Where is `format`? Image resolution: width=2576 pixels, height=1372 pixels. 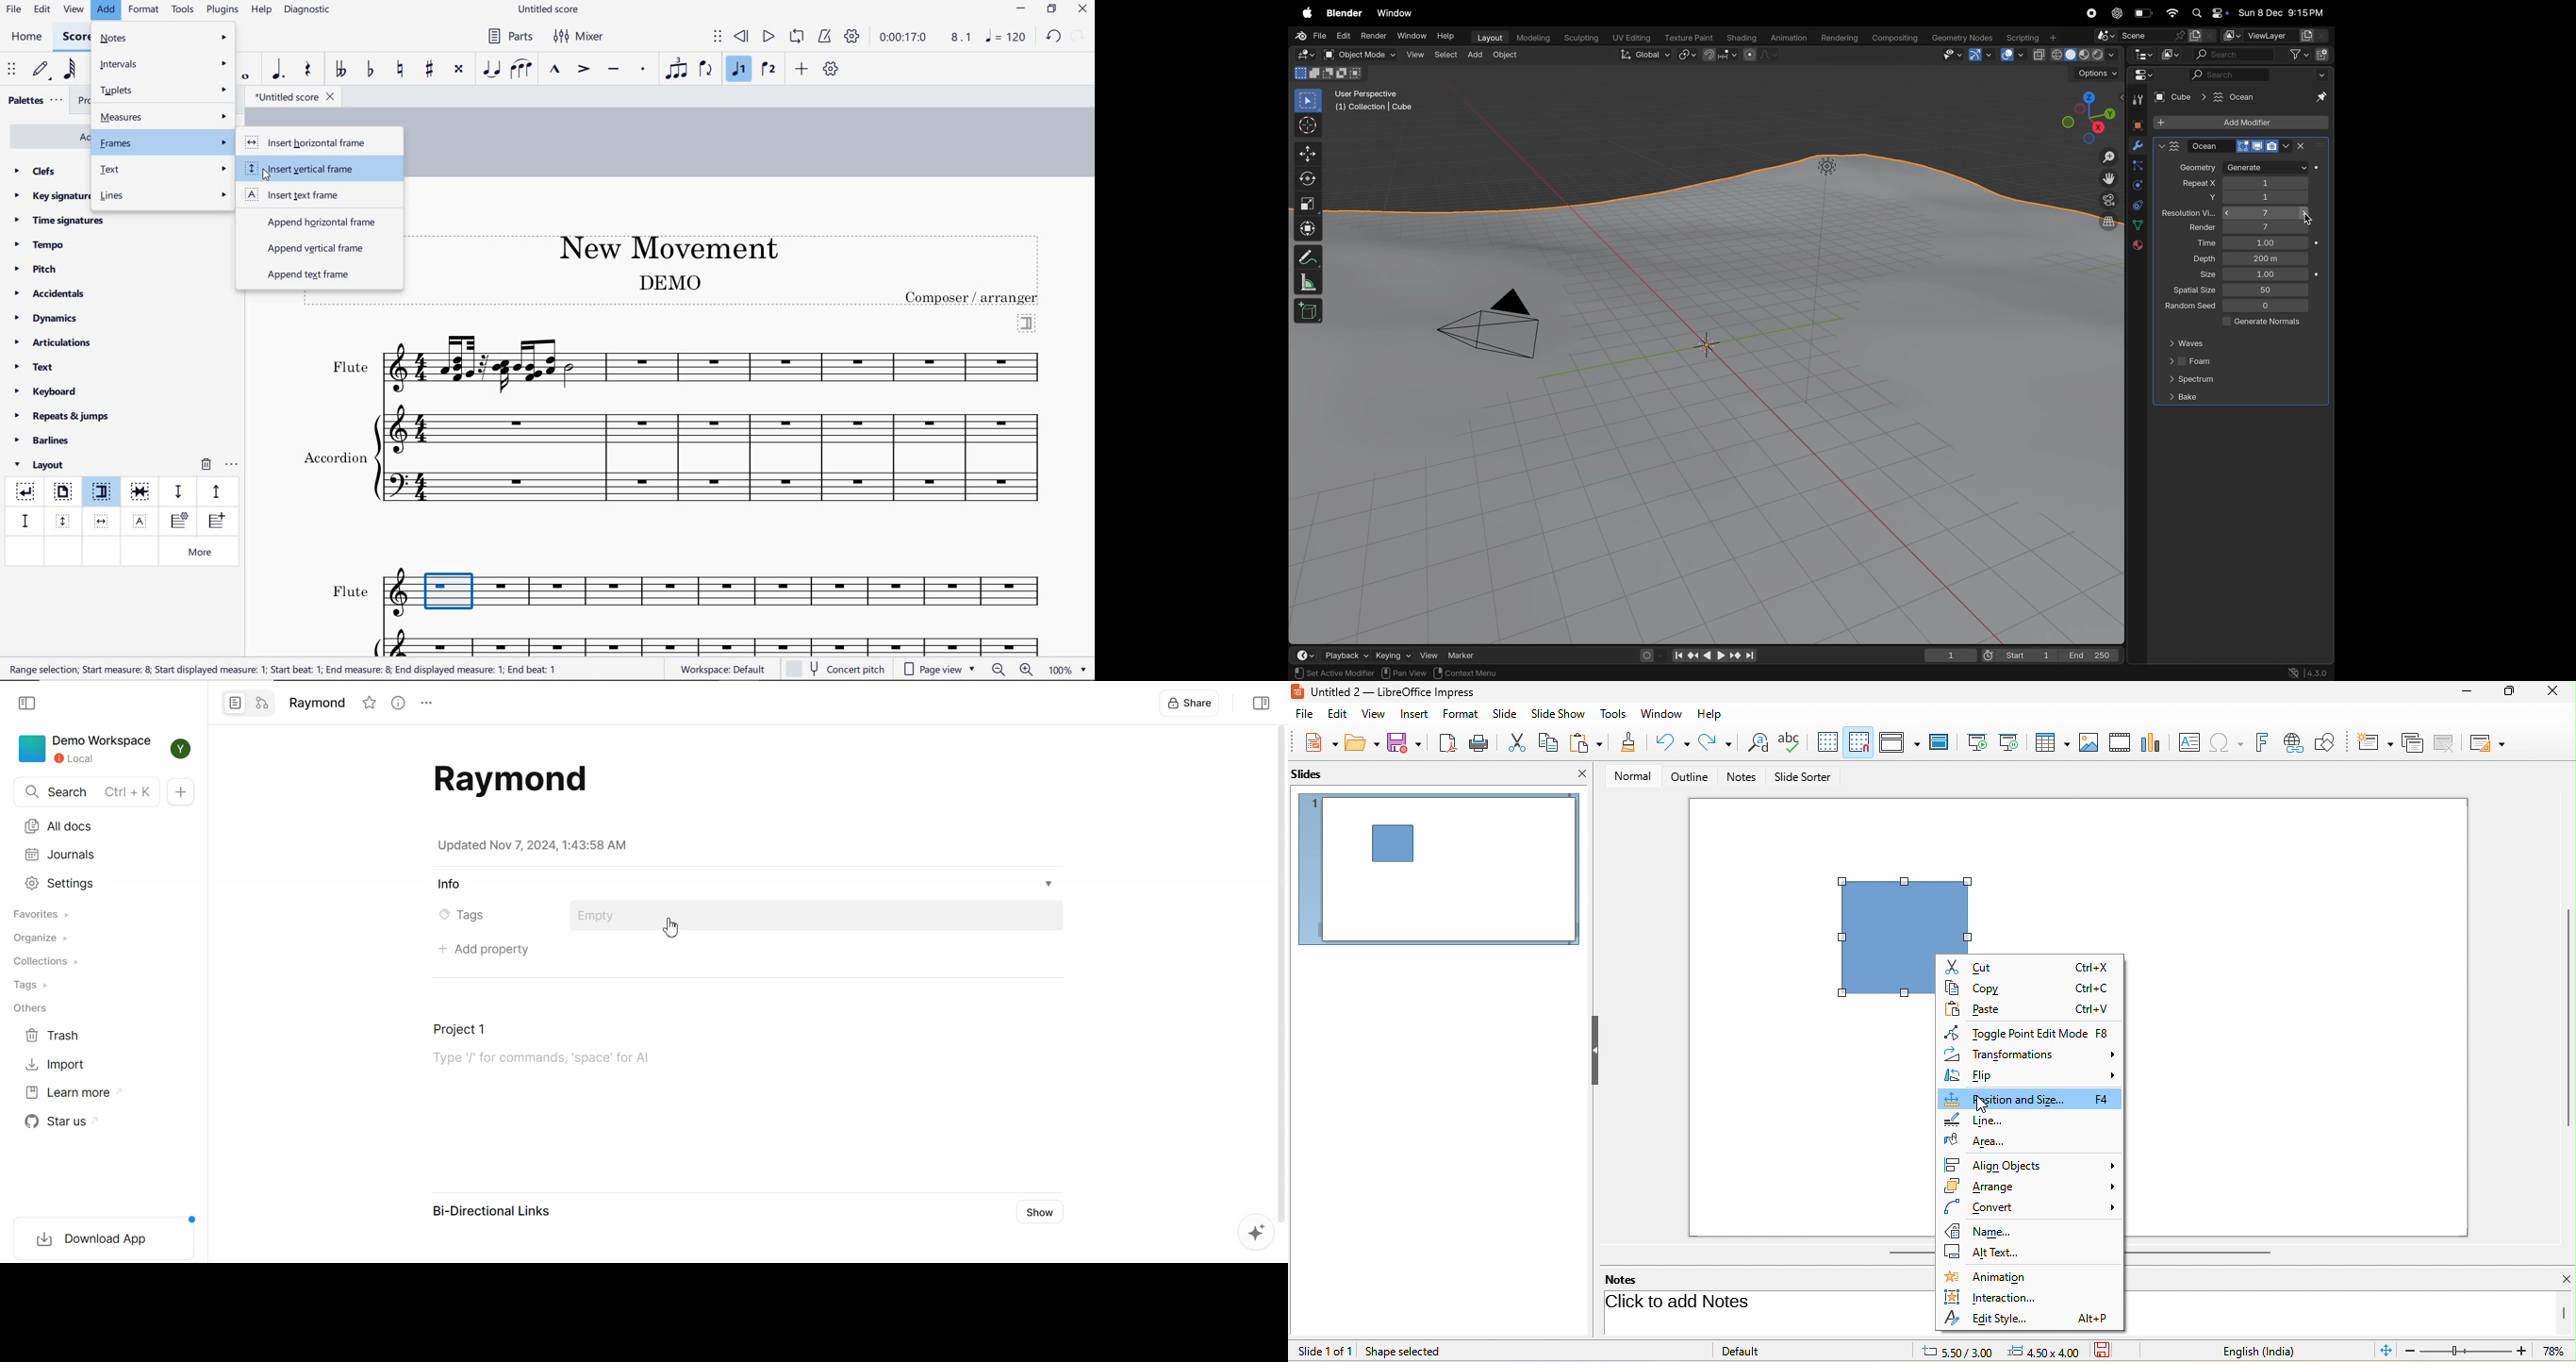 format is located at coordinates (145, 9).